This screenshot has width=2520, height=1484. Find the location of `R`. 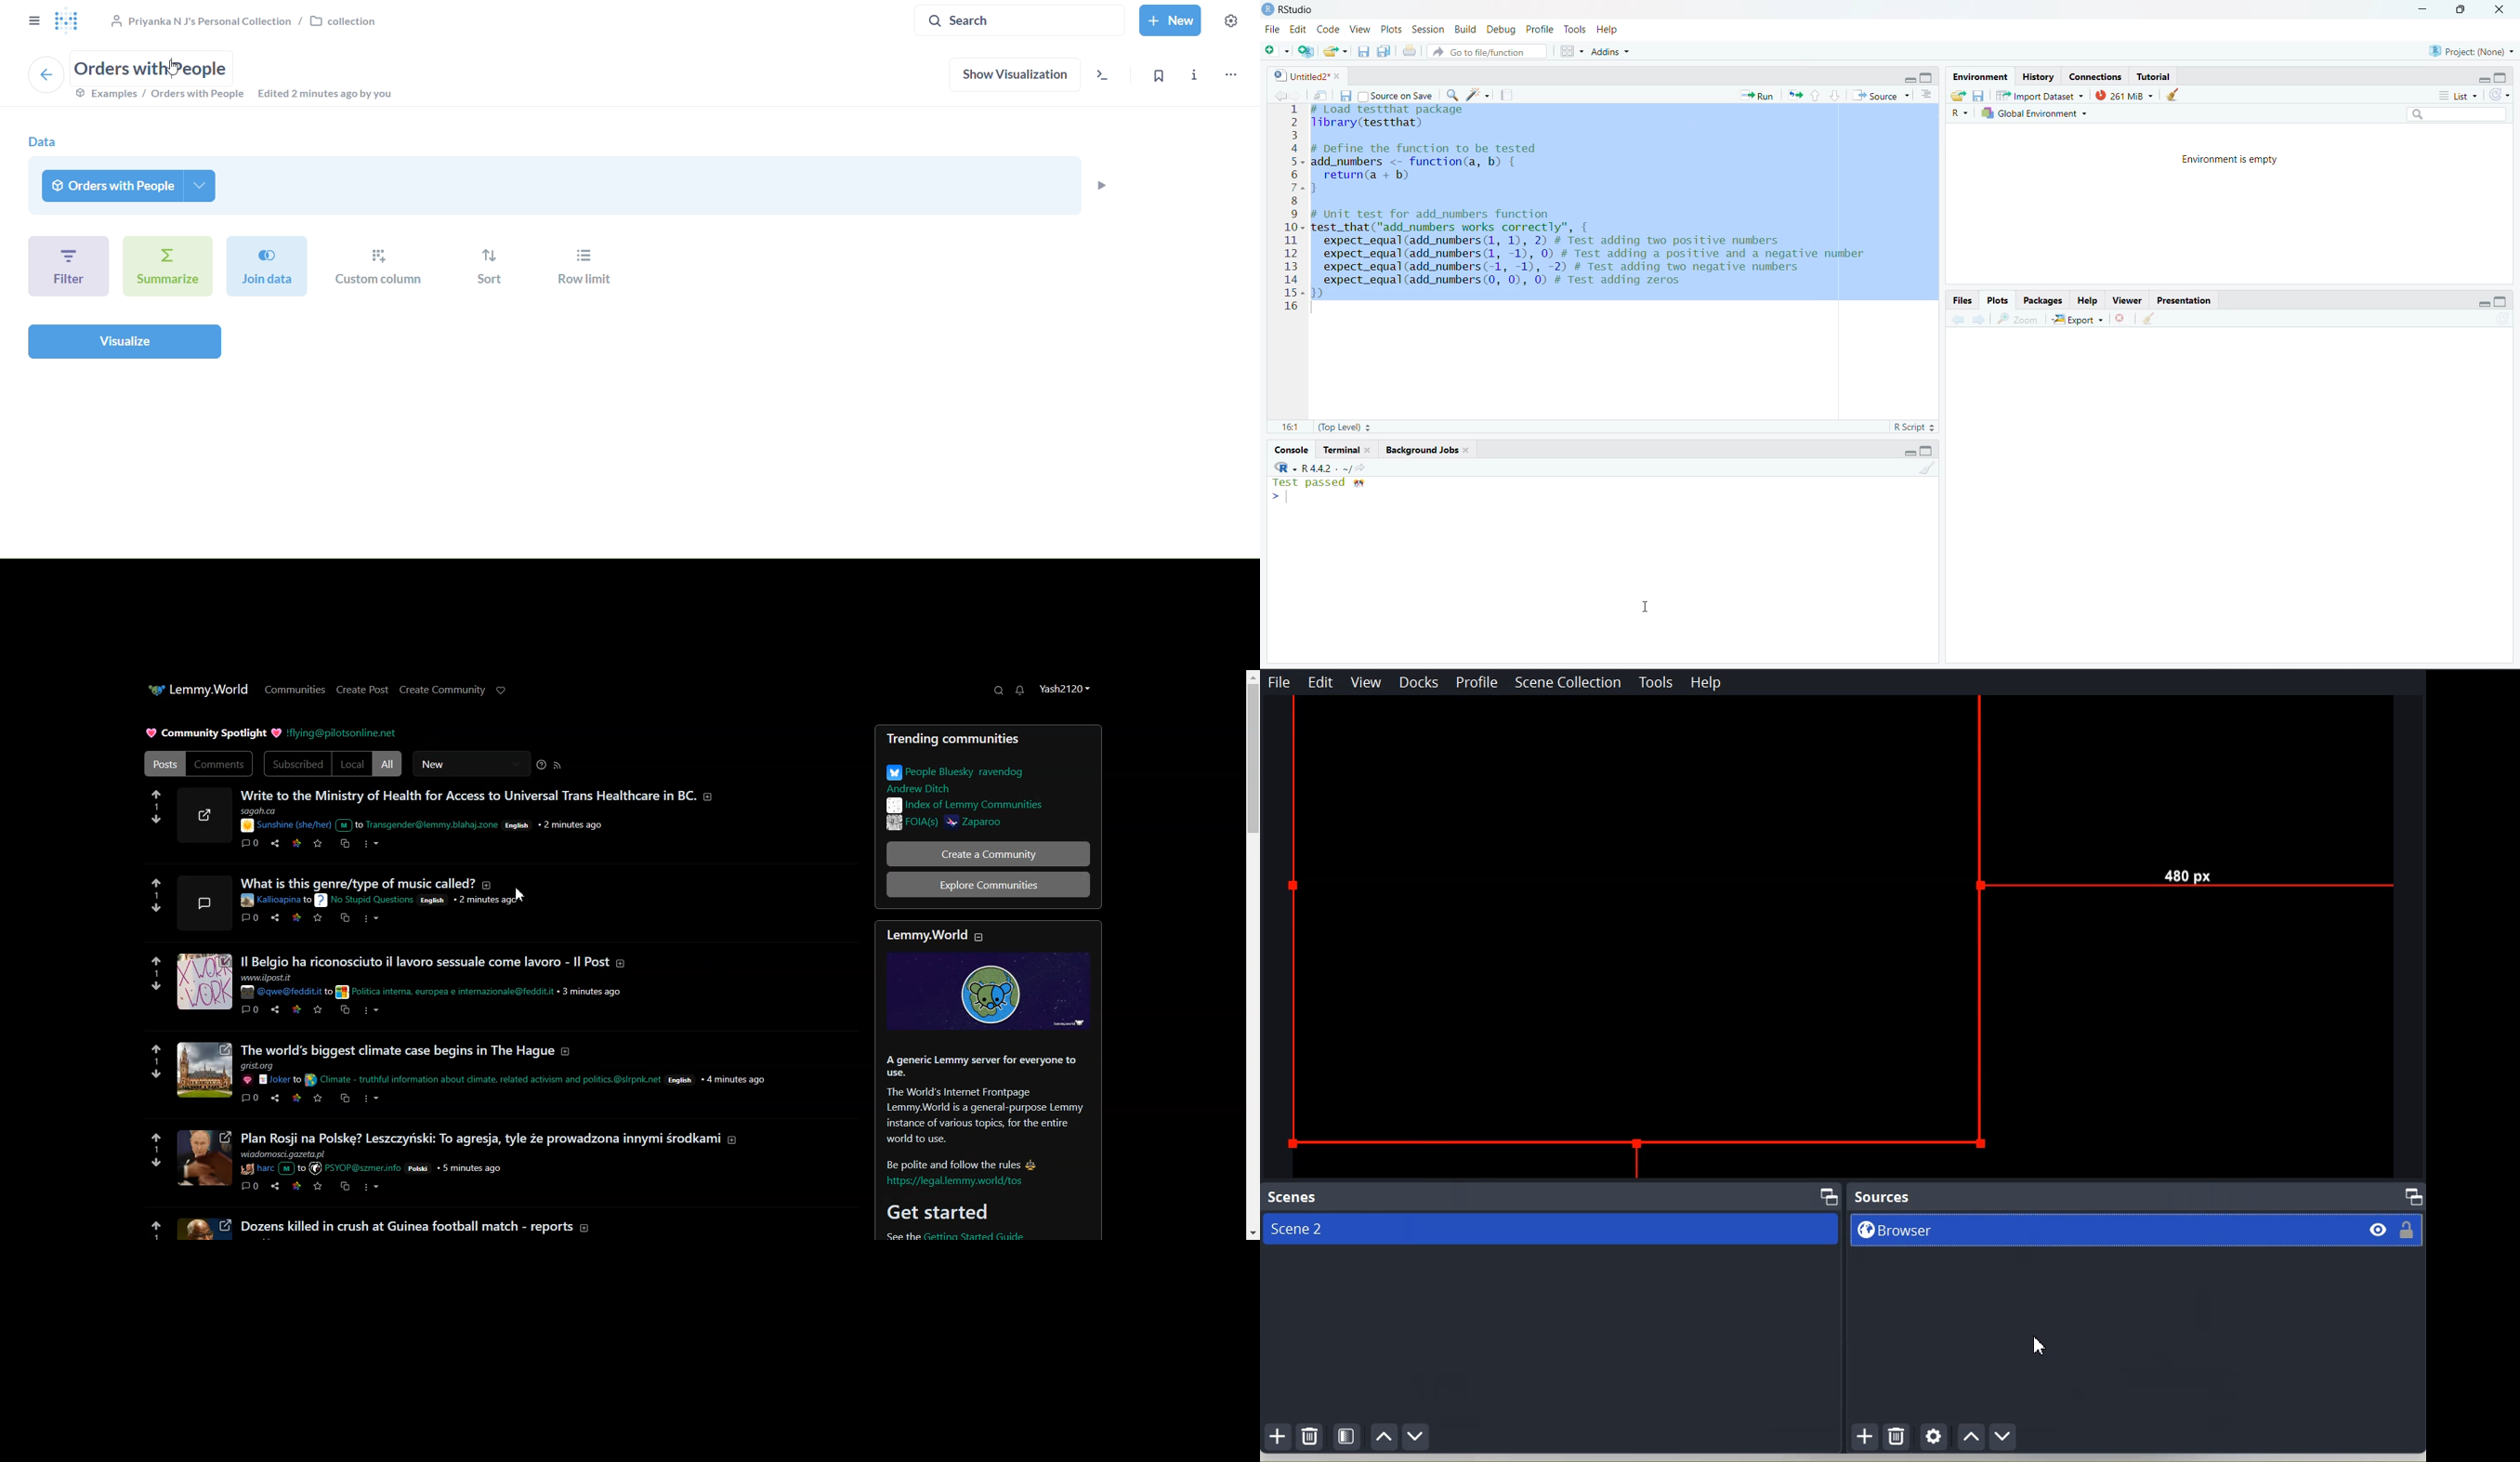

R is located at coordinates (1958, 113).